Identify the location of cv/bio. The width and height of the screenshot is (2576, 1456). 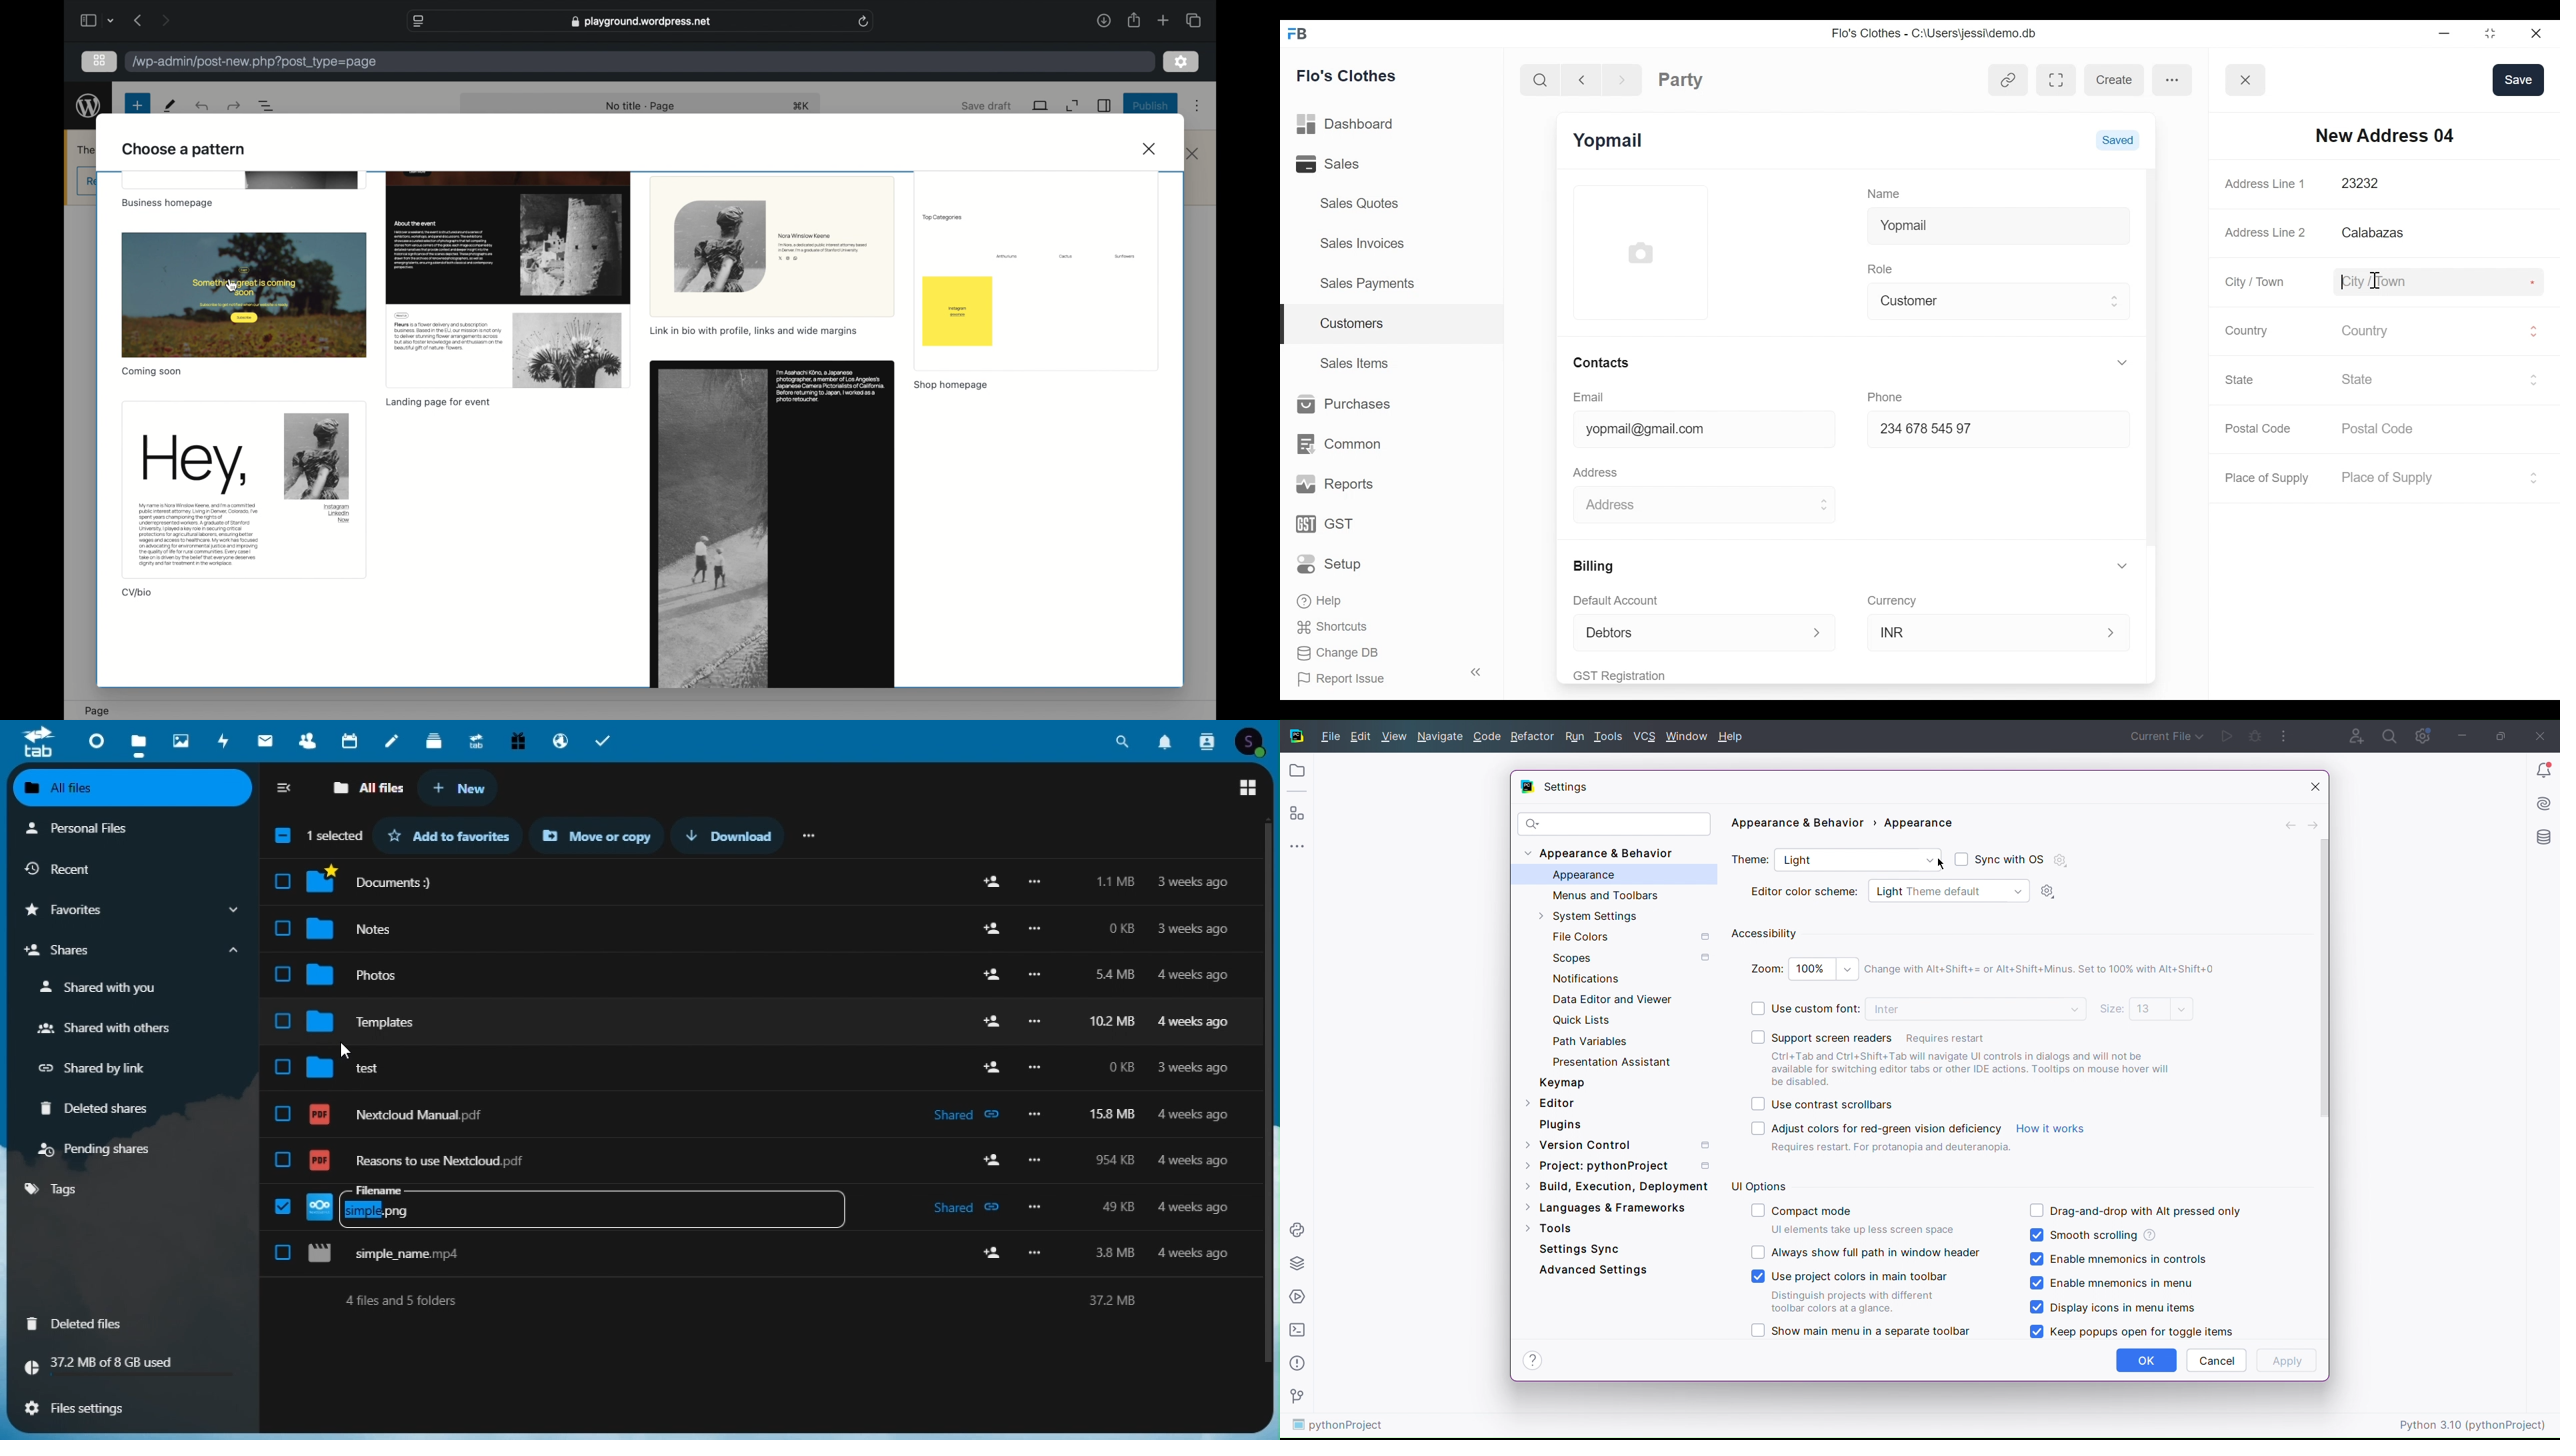
(137, 593).